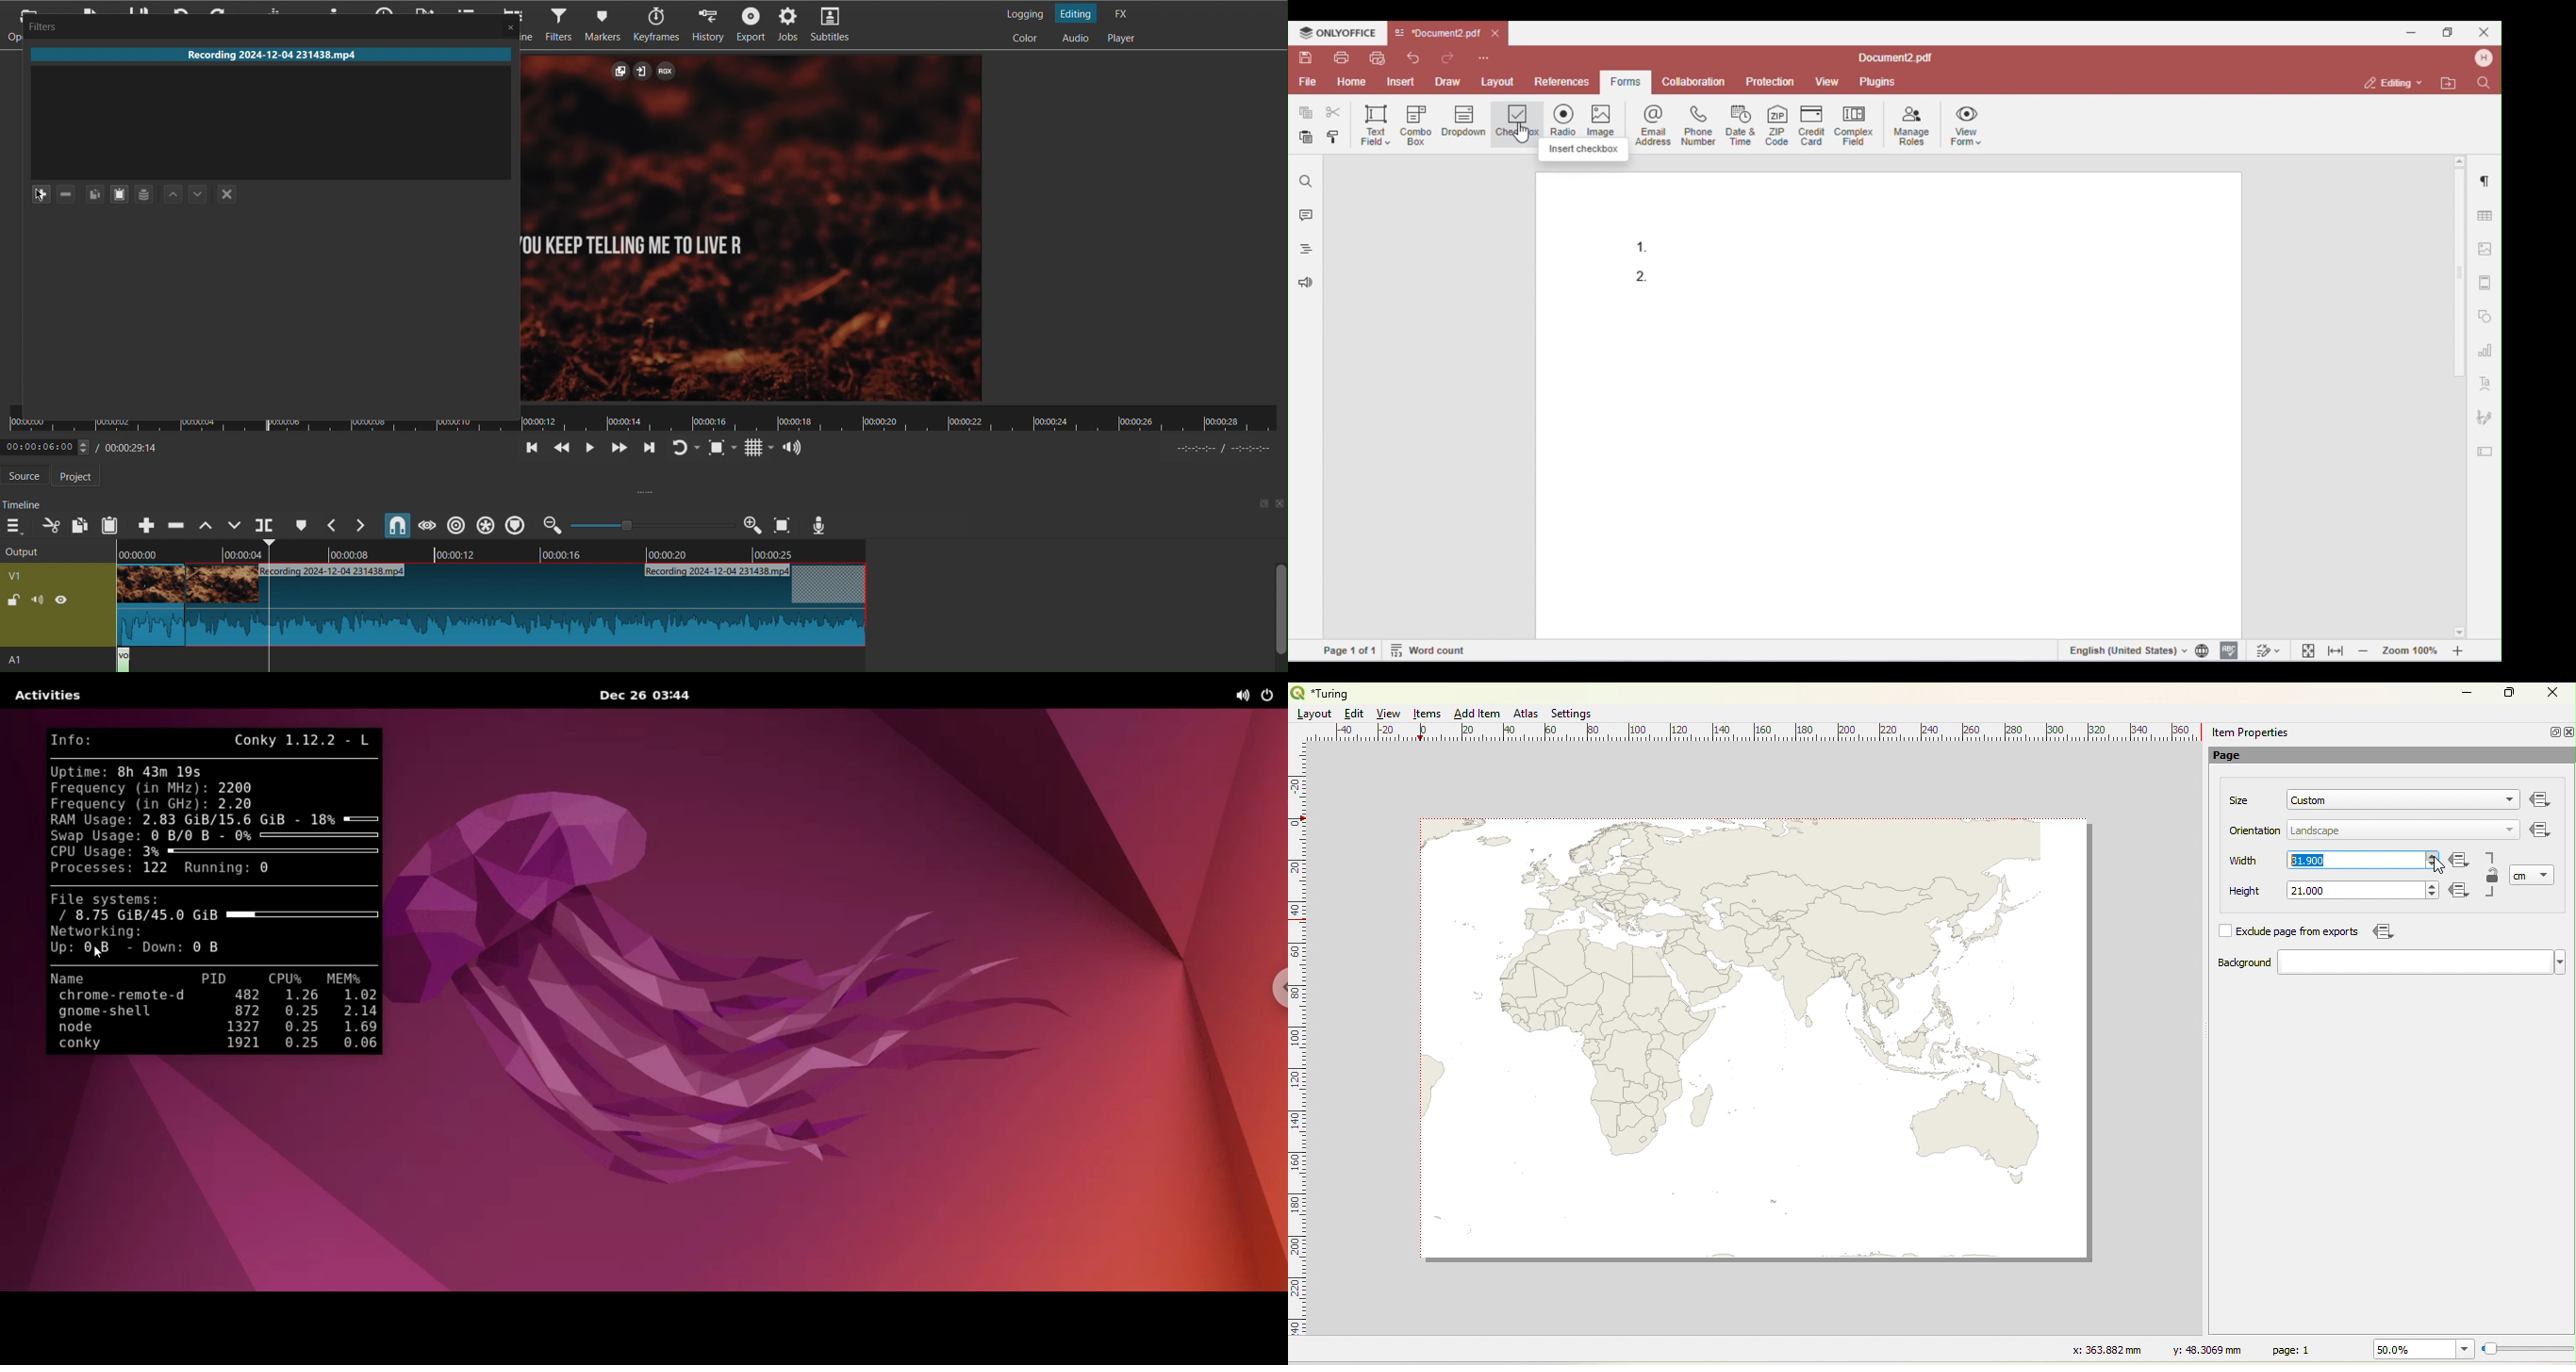 Image resolution: width=2576 pixels, height=1372 pixels. I want to click on Markers, so click(606, 23).